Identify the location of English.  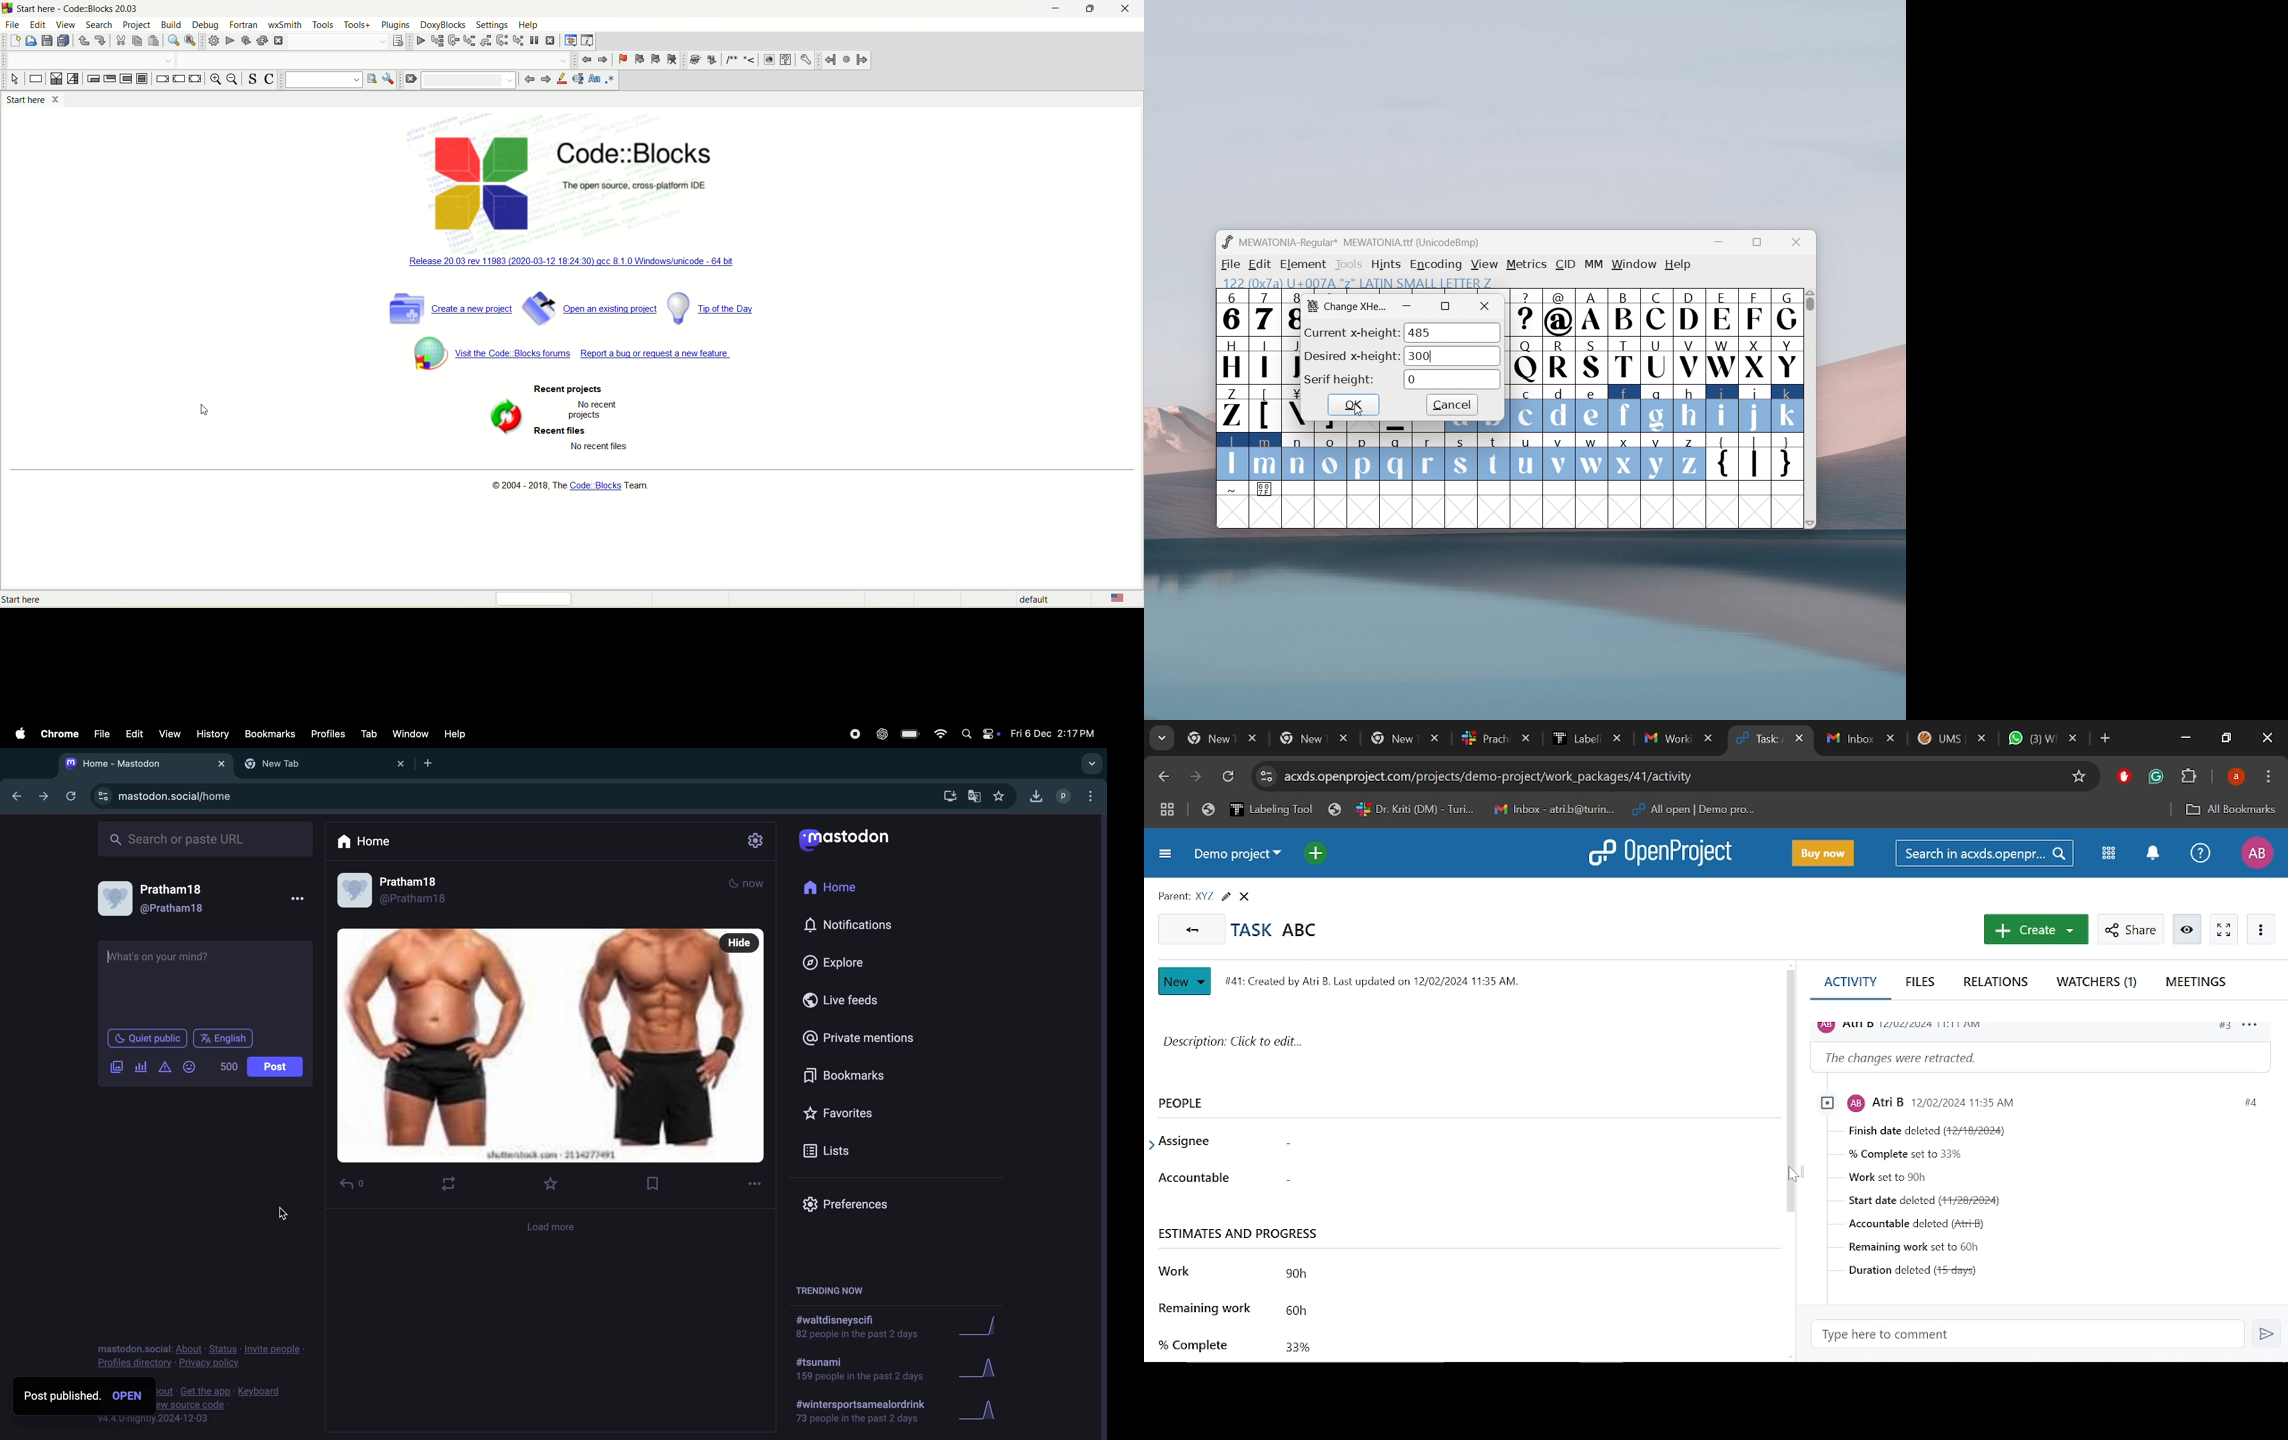
(223, 1038).